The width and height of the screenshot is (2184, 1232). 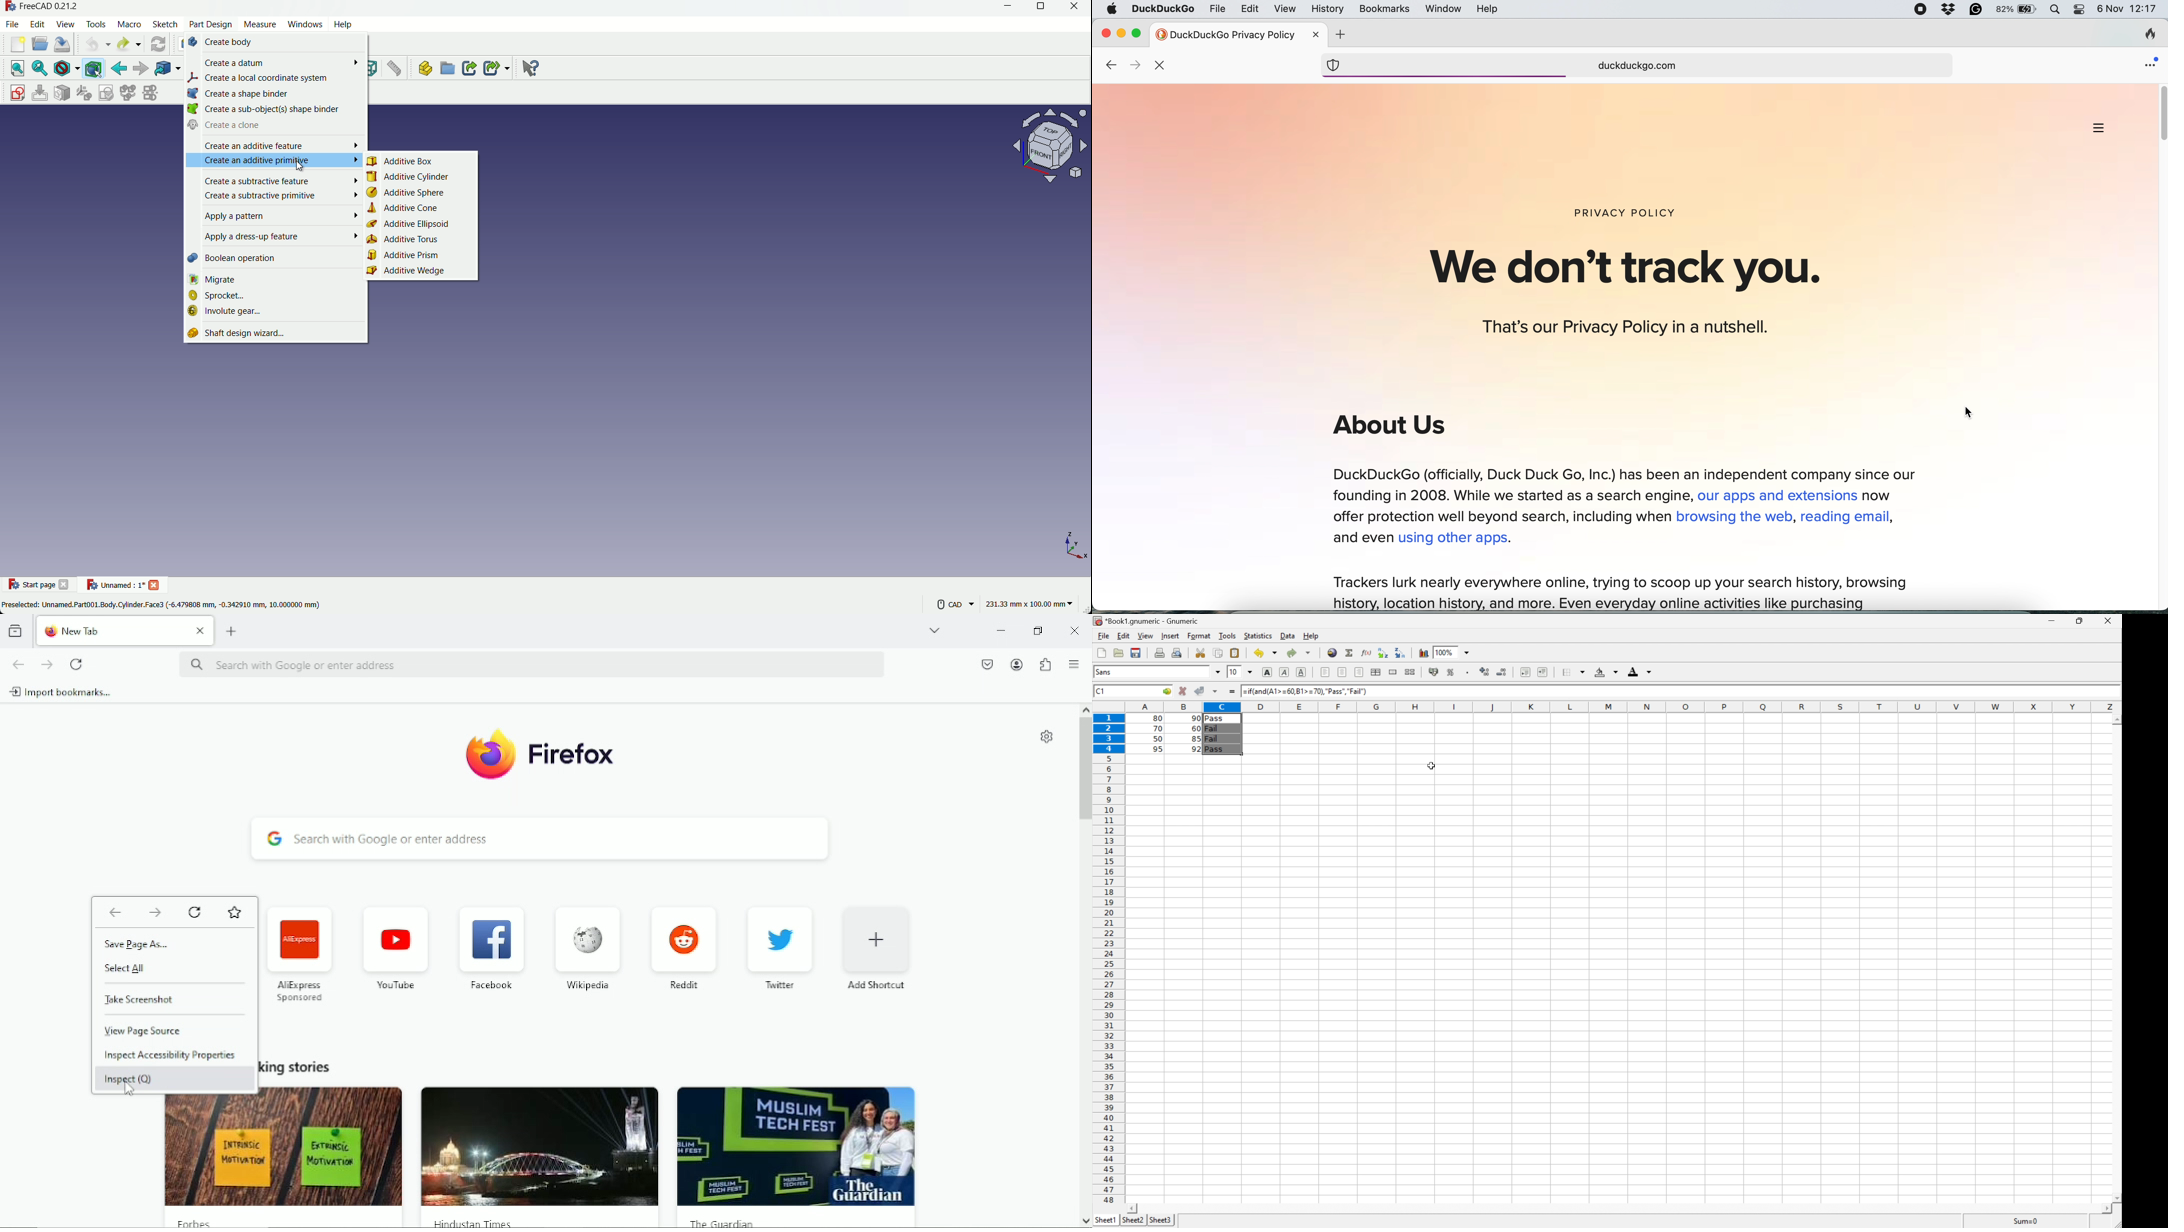 I want to click on boolean operation, so click(x=276, y=260).